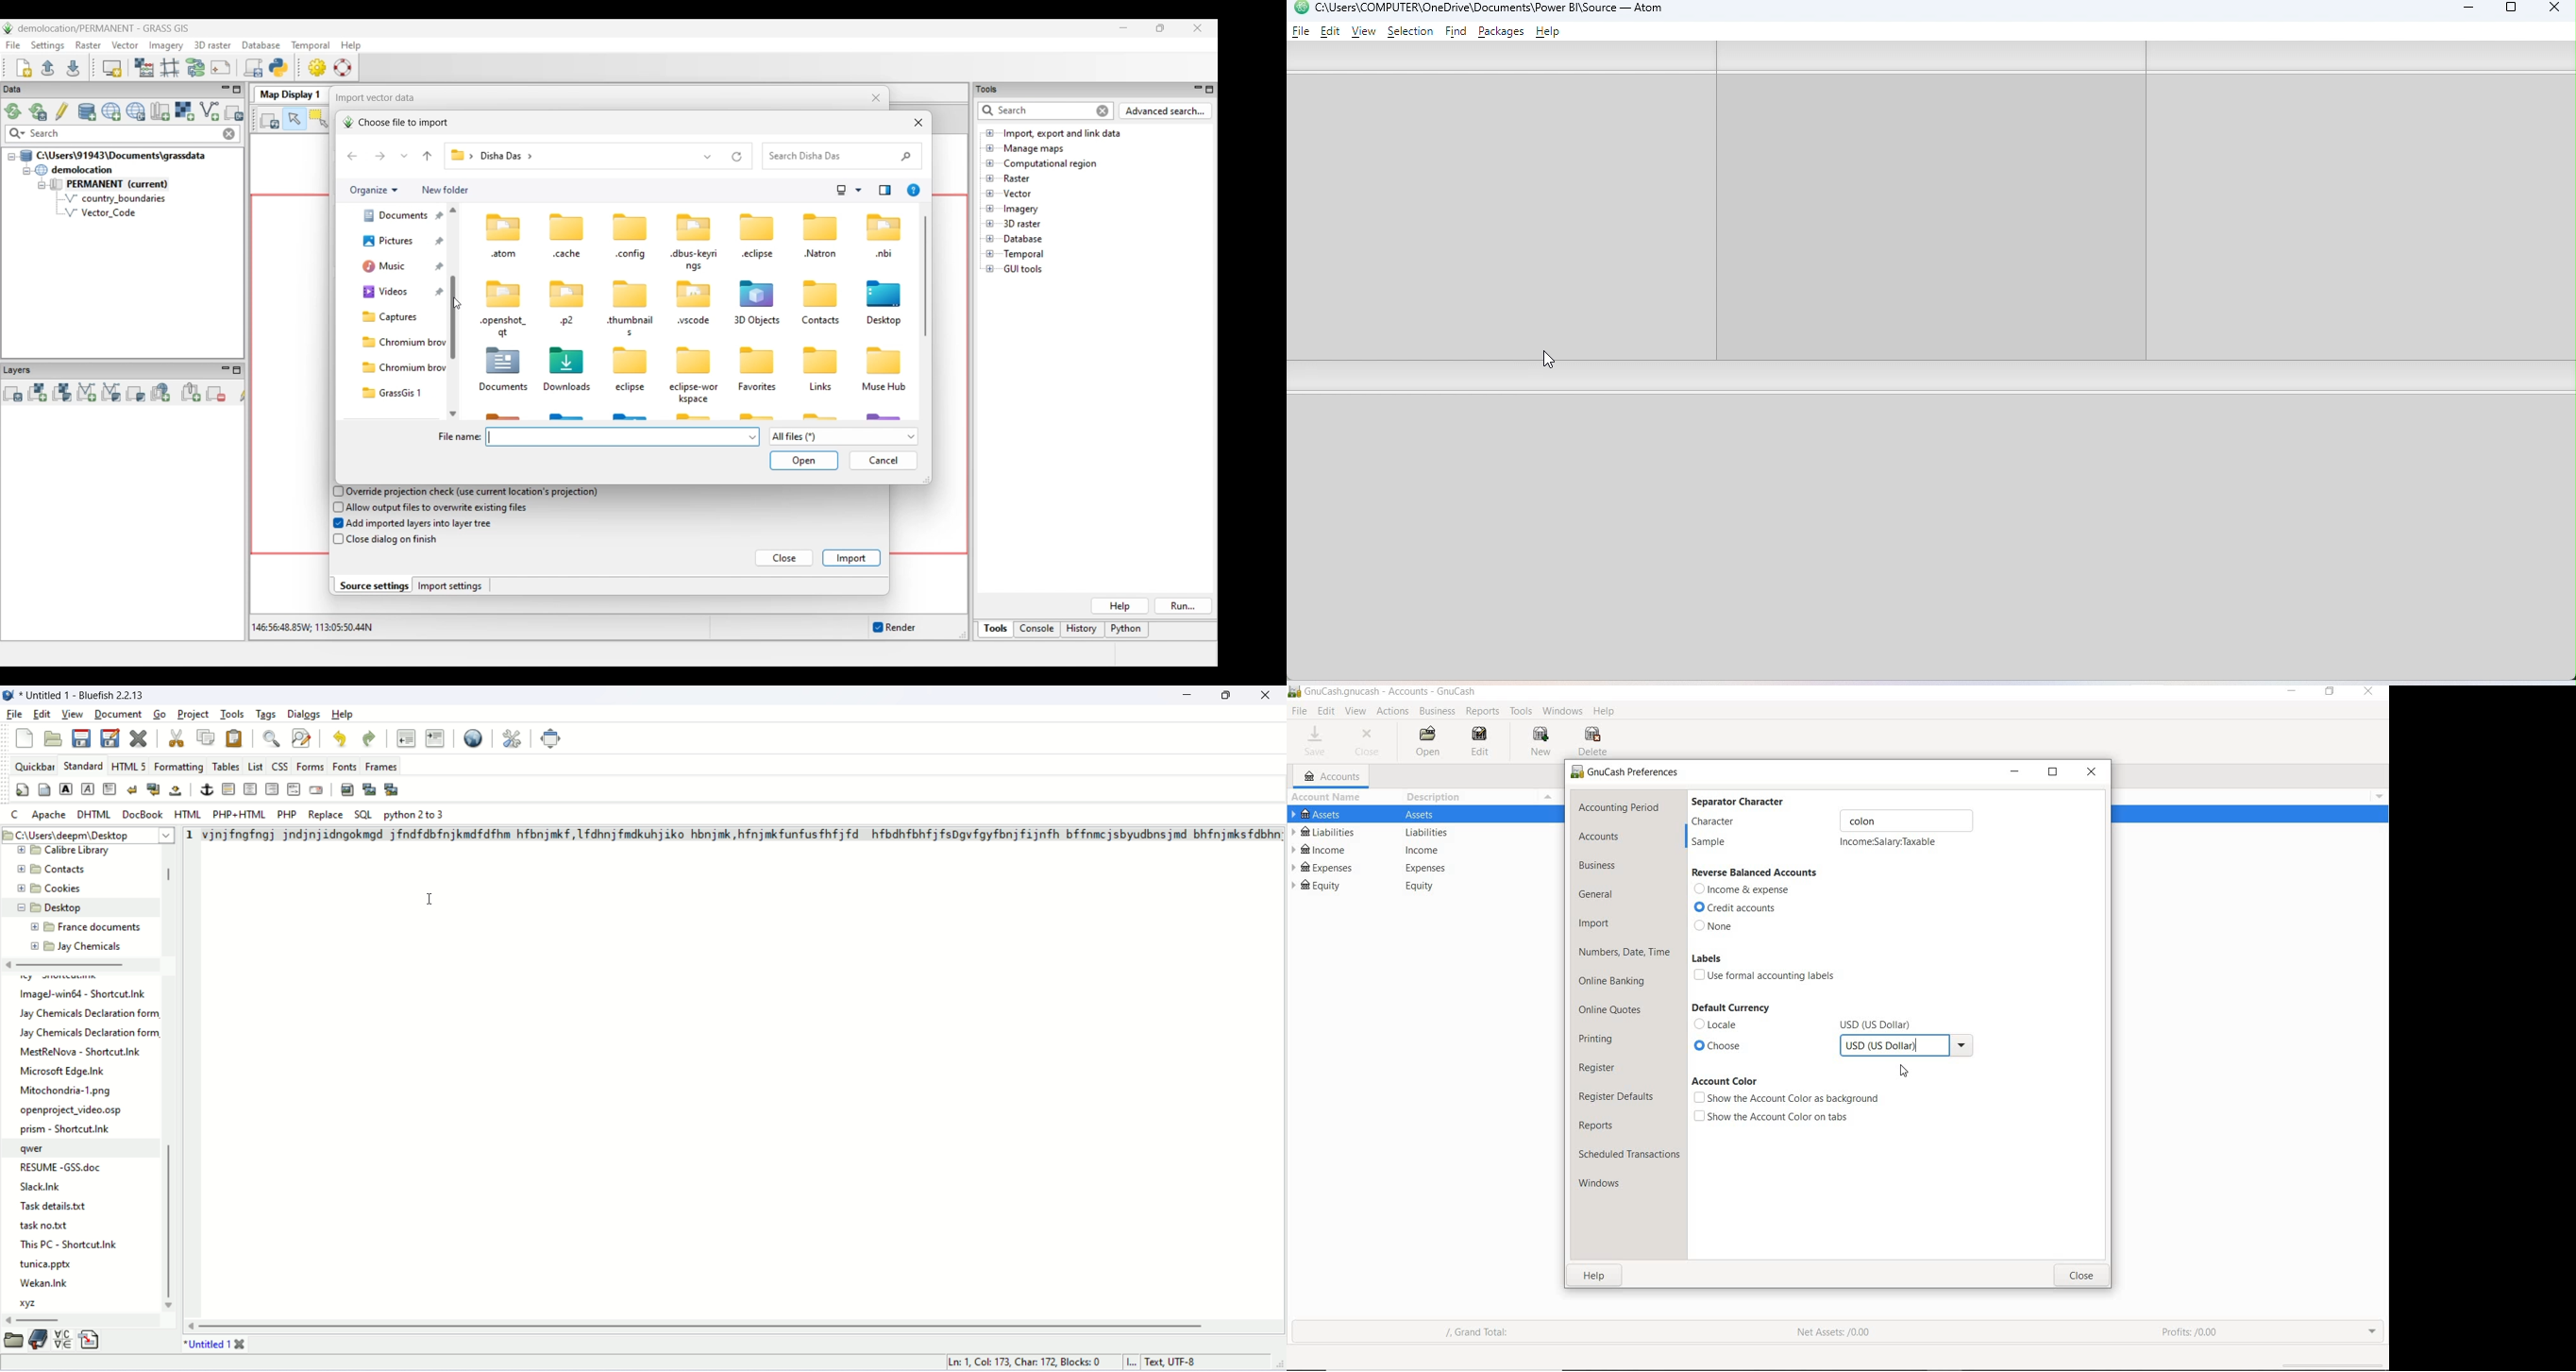 Image resolution: width=2576 pixels, height=1372 pixels. Describe the element at coordinates (1293, 693) in the screenshot. I see `` at that location.